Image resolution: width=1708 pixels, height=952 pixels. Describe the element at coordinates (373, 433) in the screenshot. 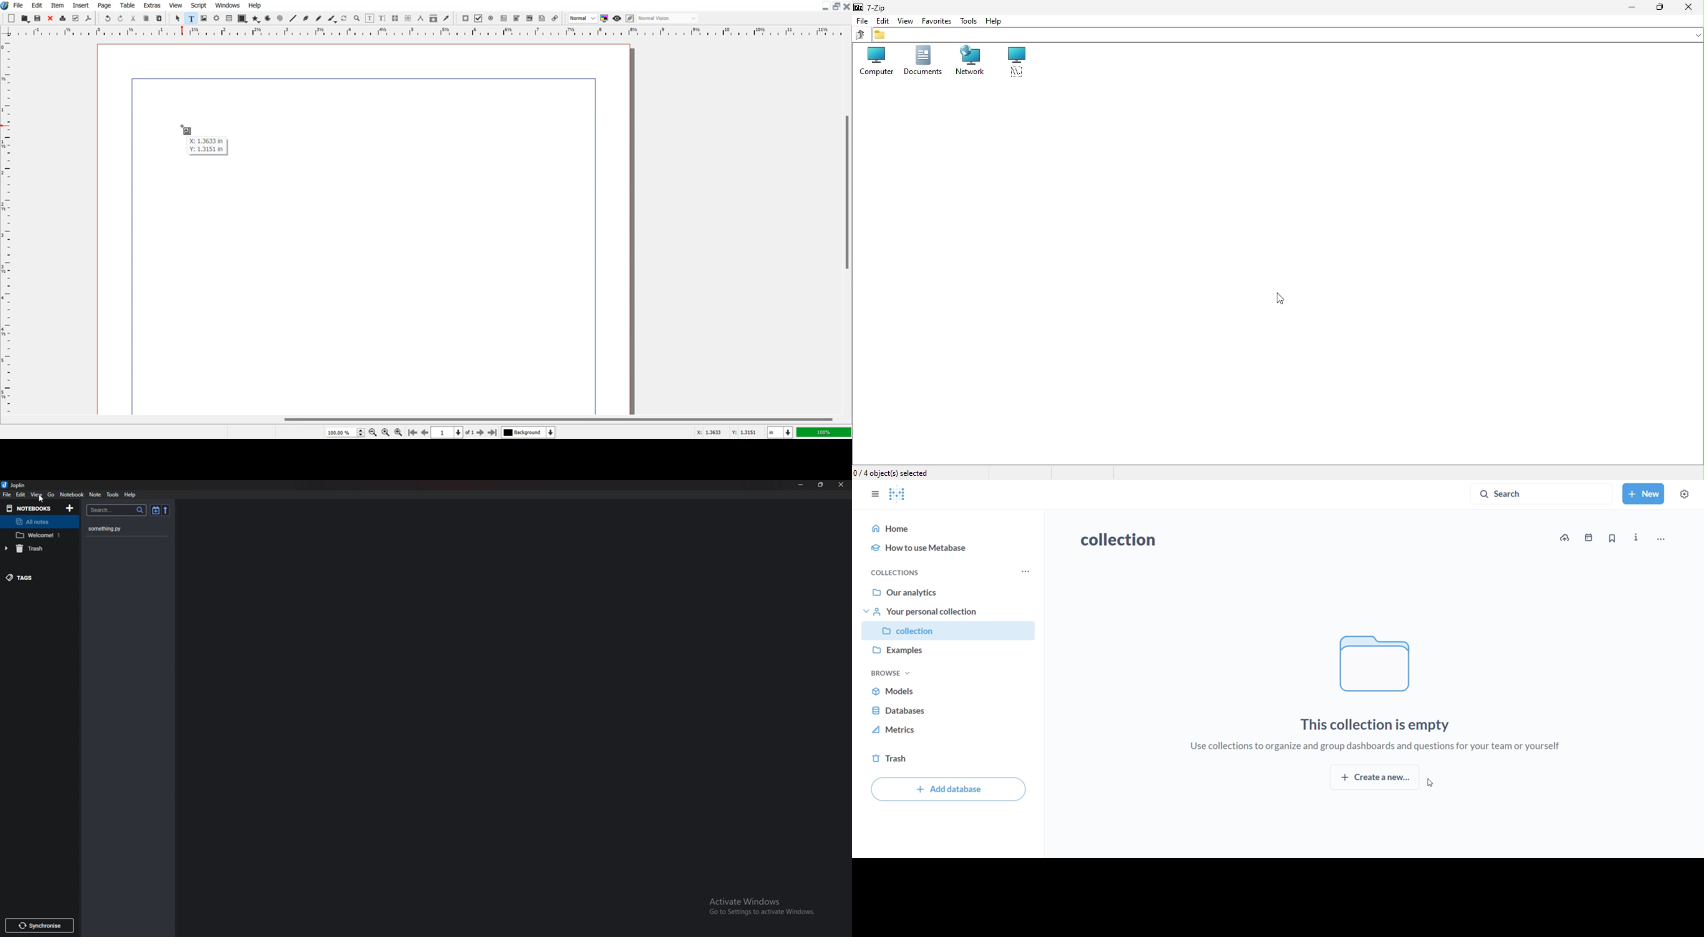

I see `Zoom Out` at that location.